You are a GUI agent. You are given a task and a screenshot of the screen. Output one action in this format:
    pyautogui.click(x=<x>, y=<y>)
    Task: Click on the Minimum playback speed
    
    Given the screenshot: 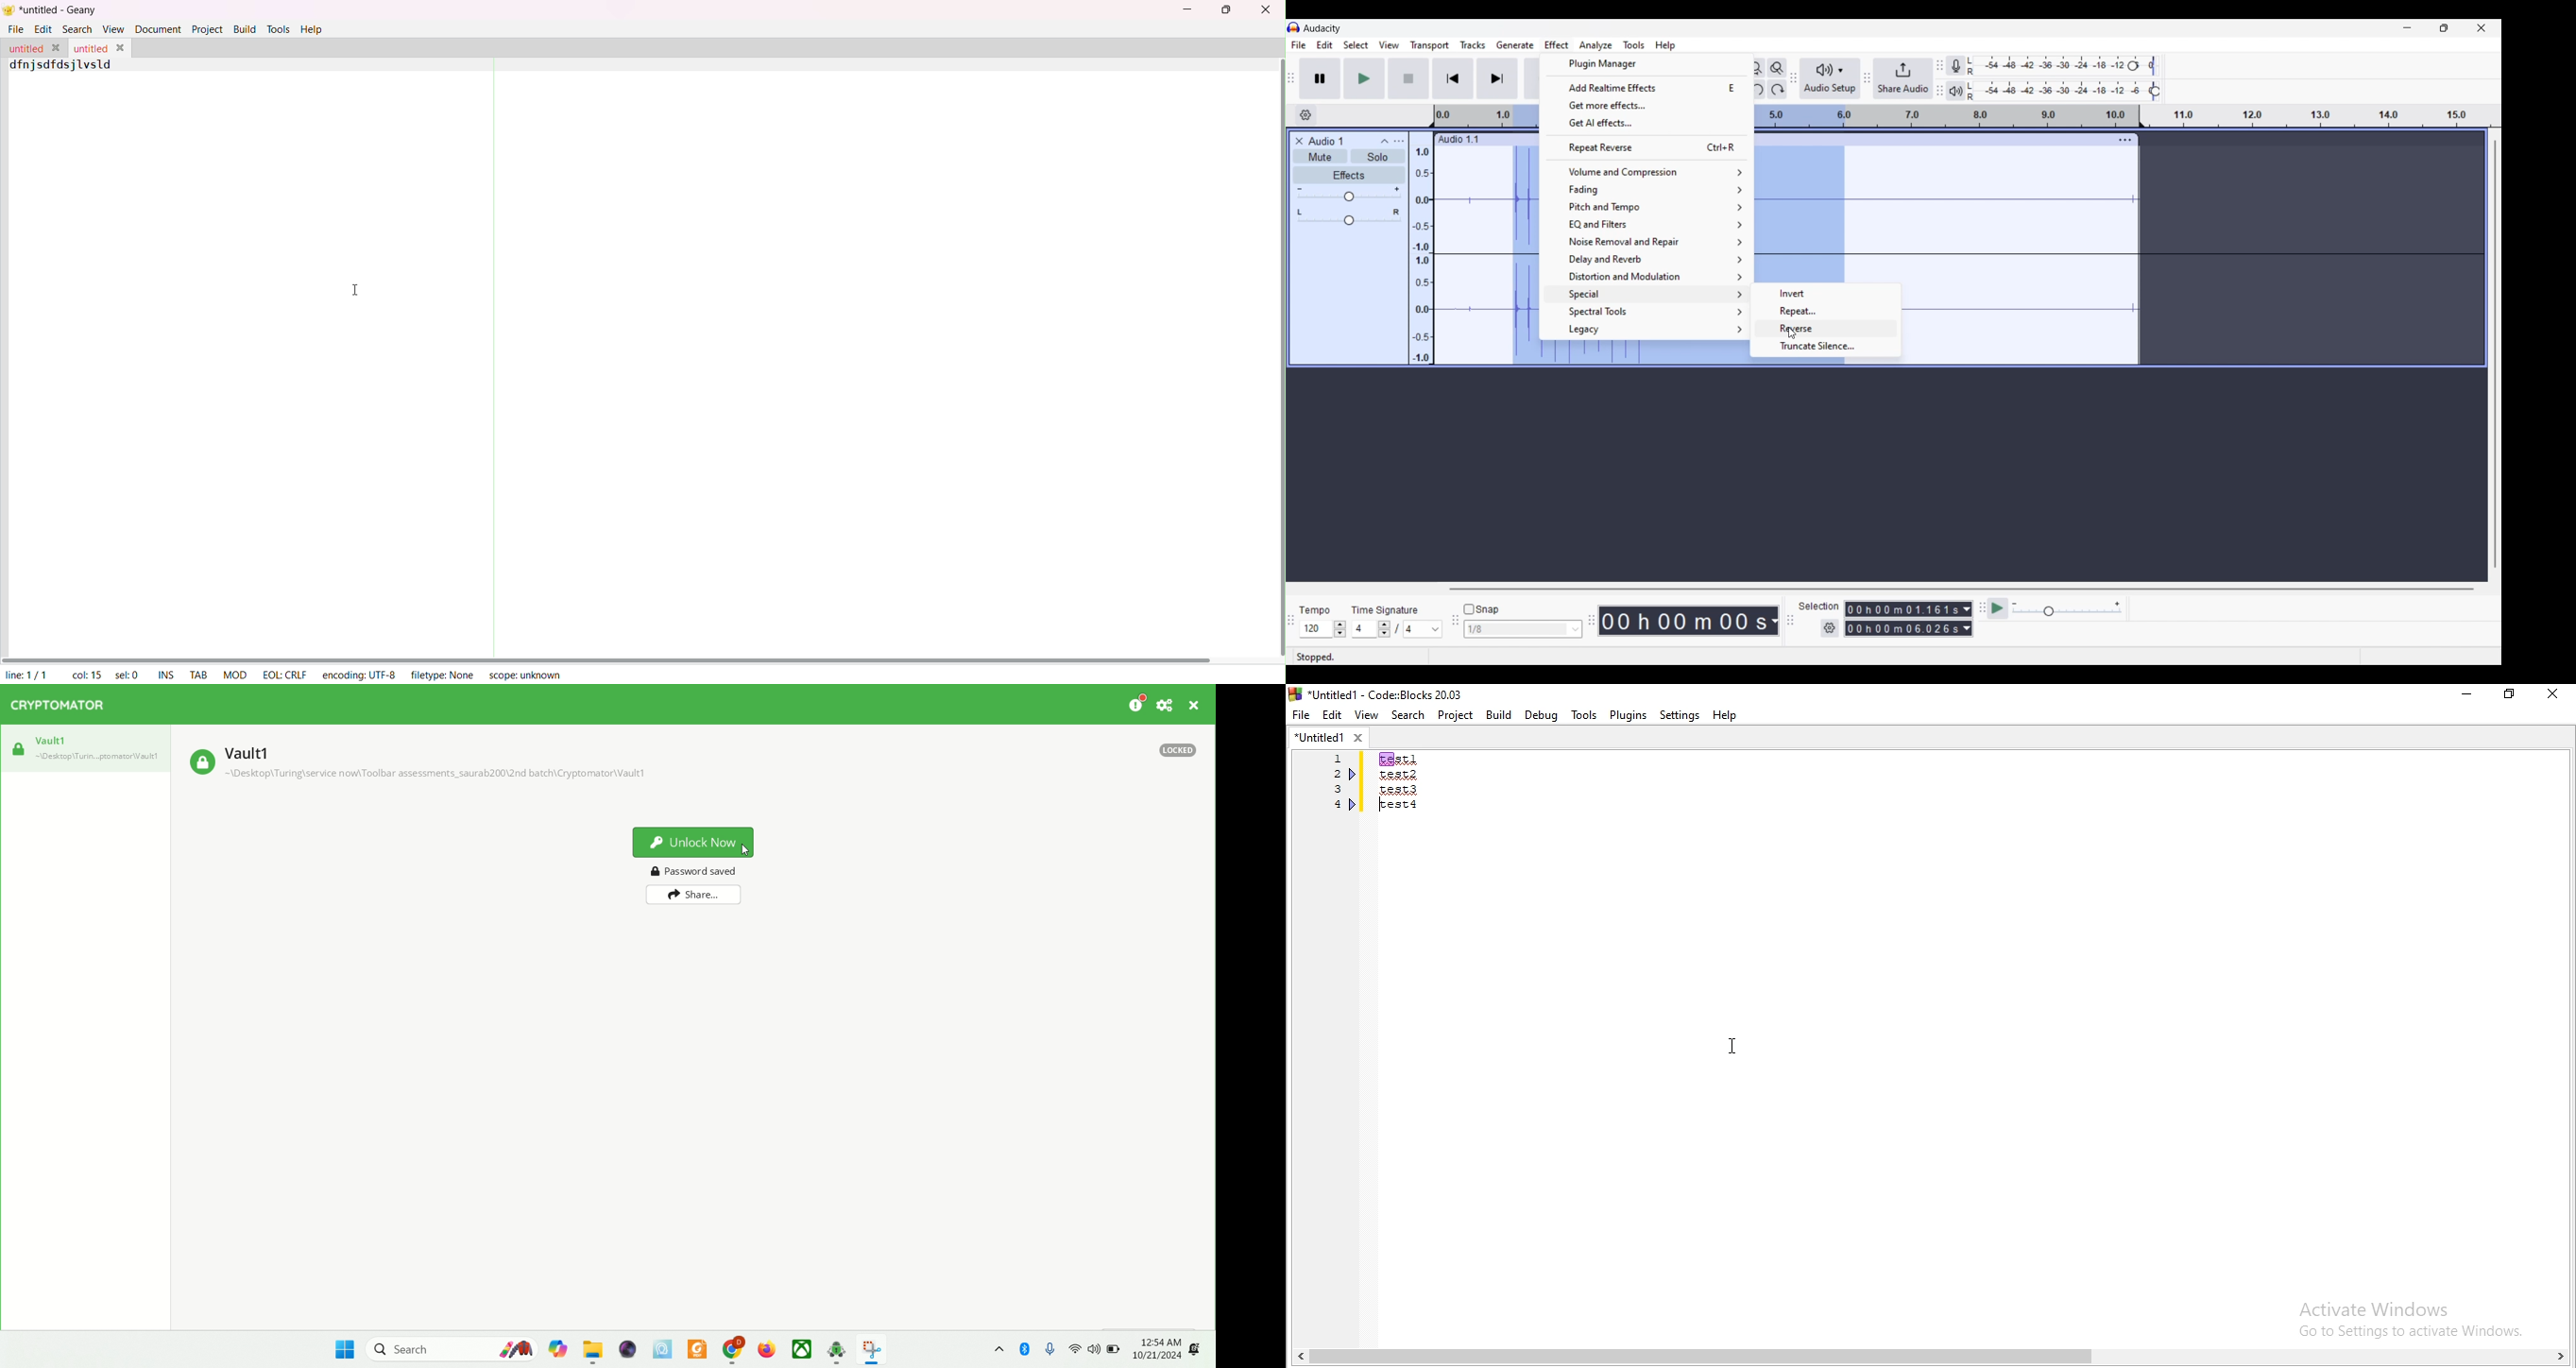 What is the action you would take?
    pyautogui.click(x=2015, y=604)
    